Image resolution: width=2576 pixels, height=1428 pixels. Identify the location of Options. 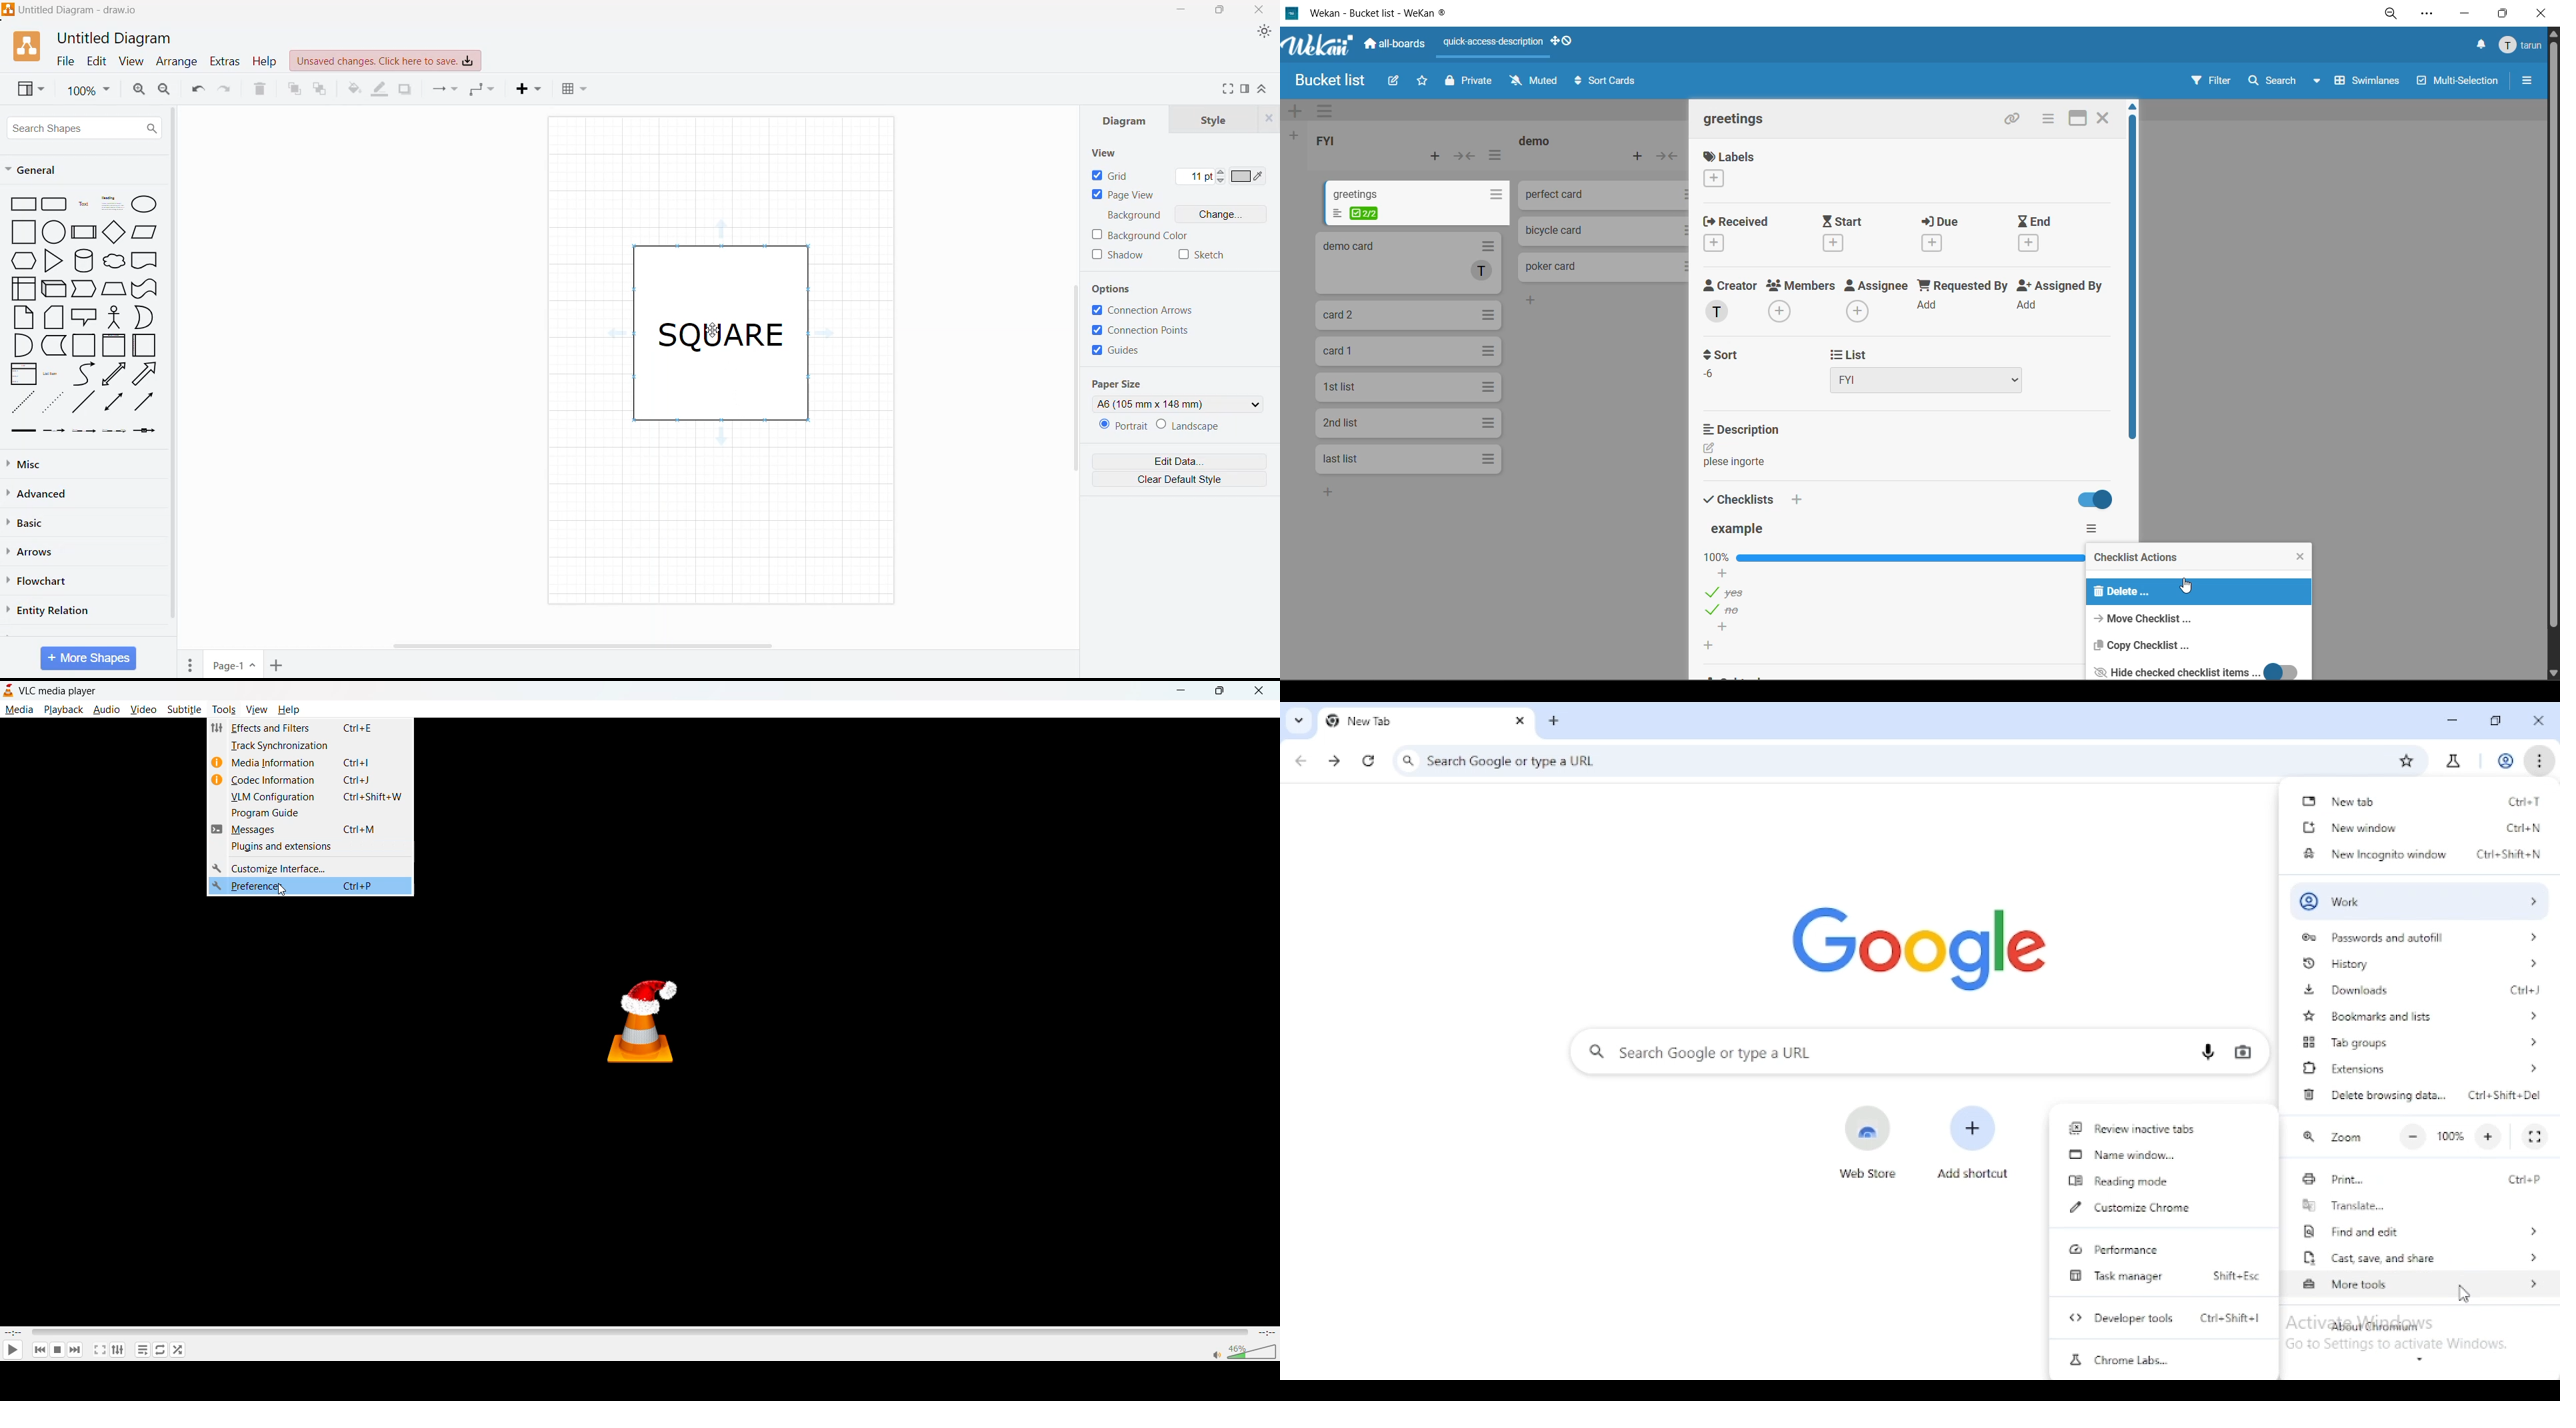
(1121, 288).